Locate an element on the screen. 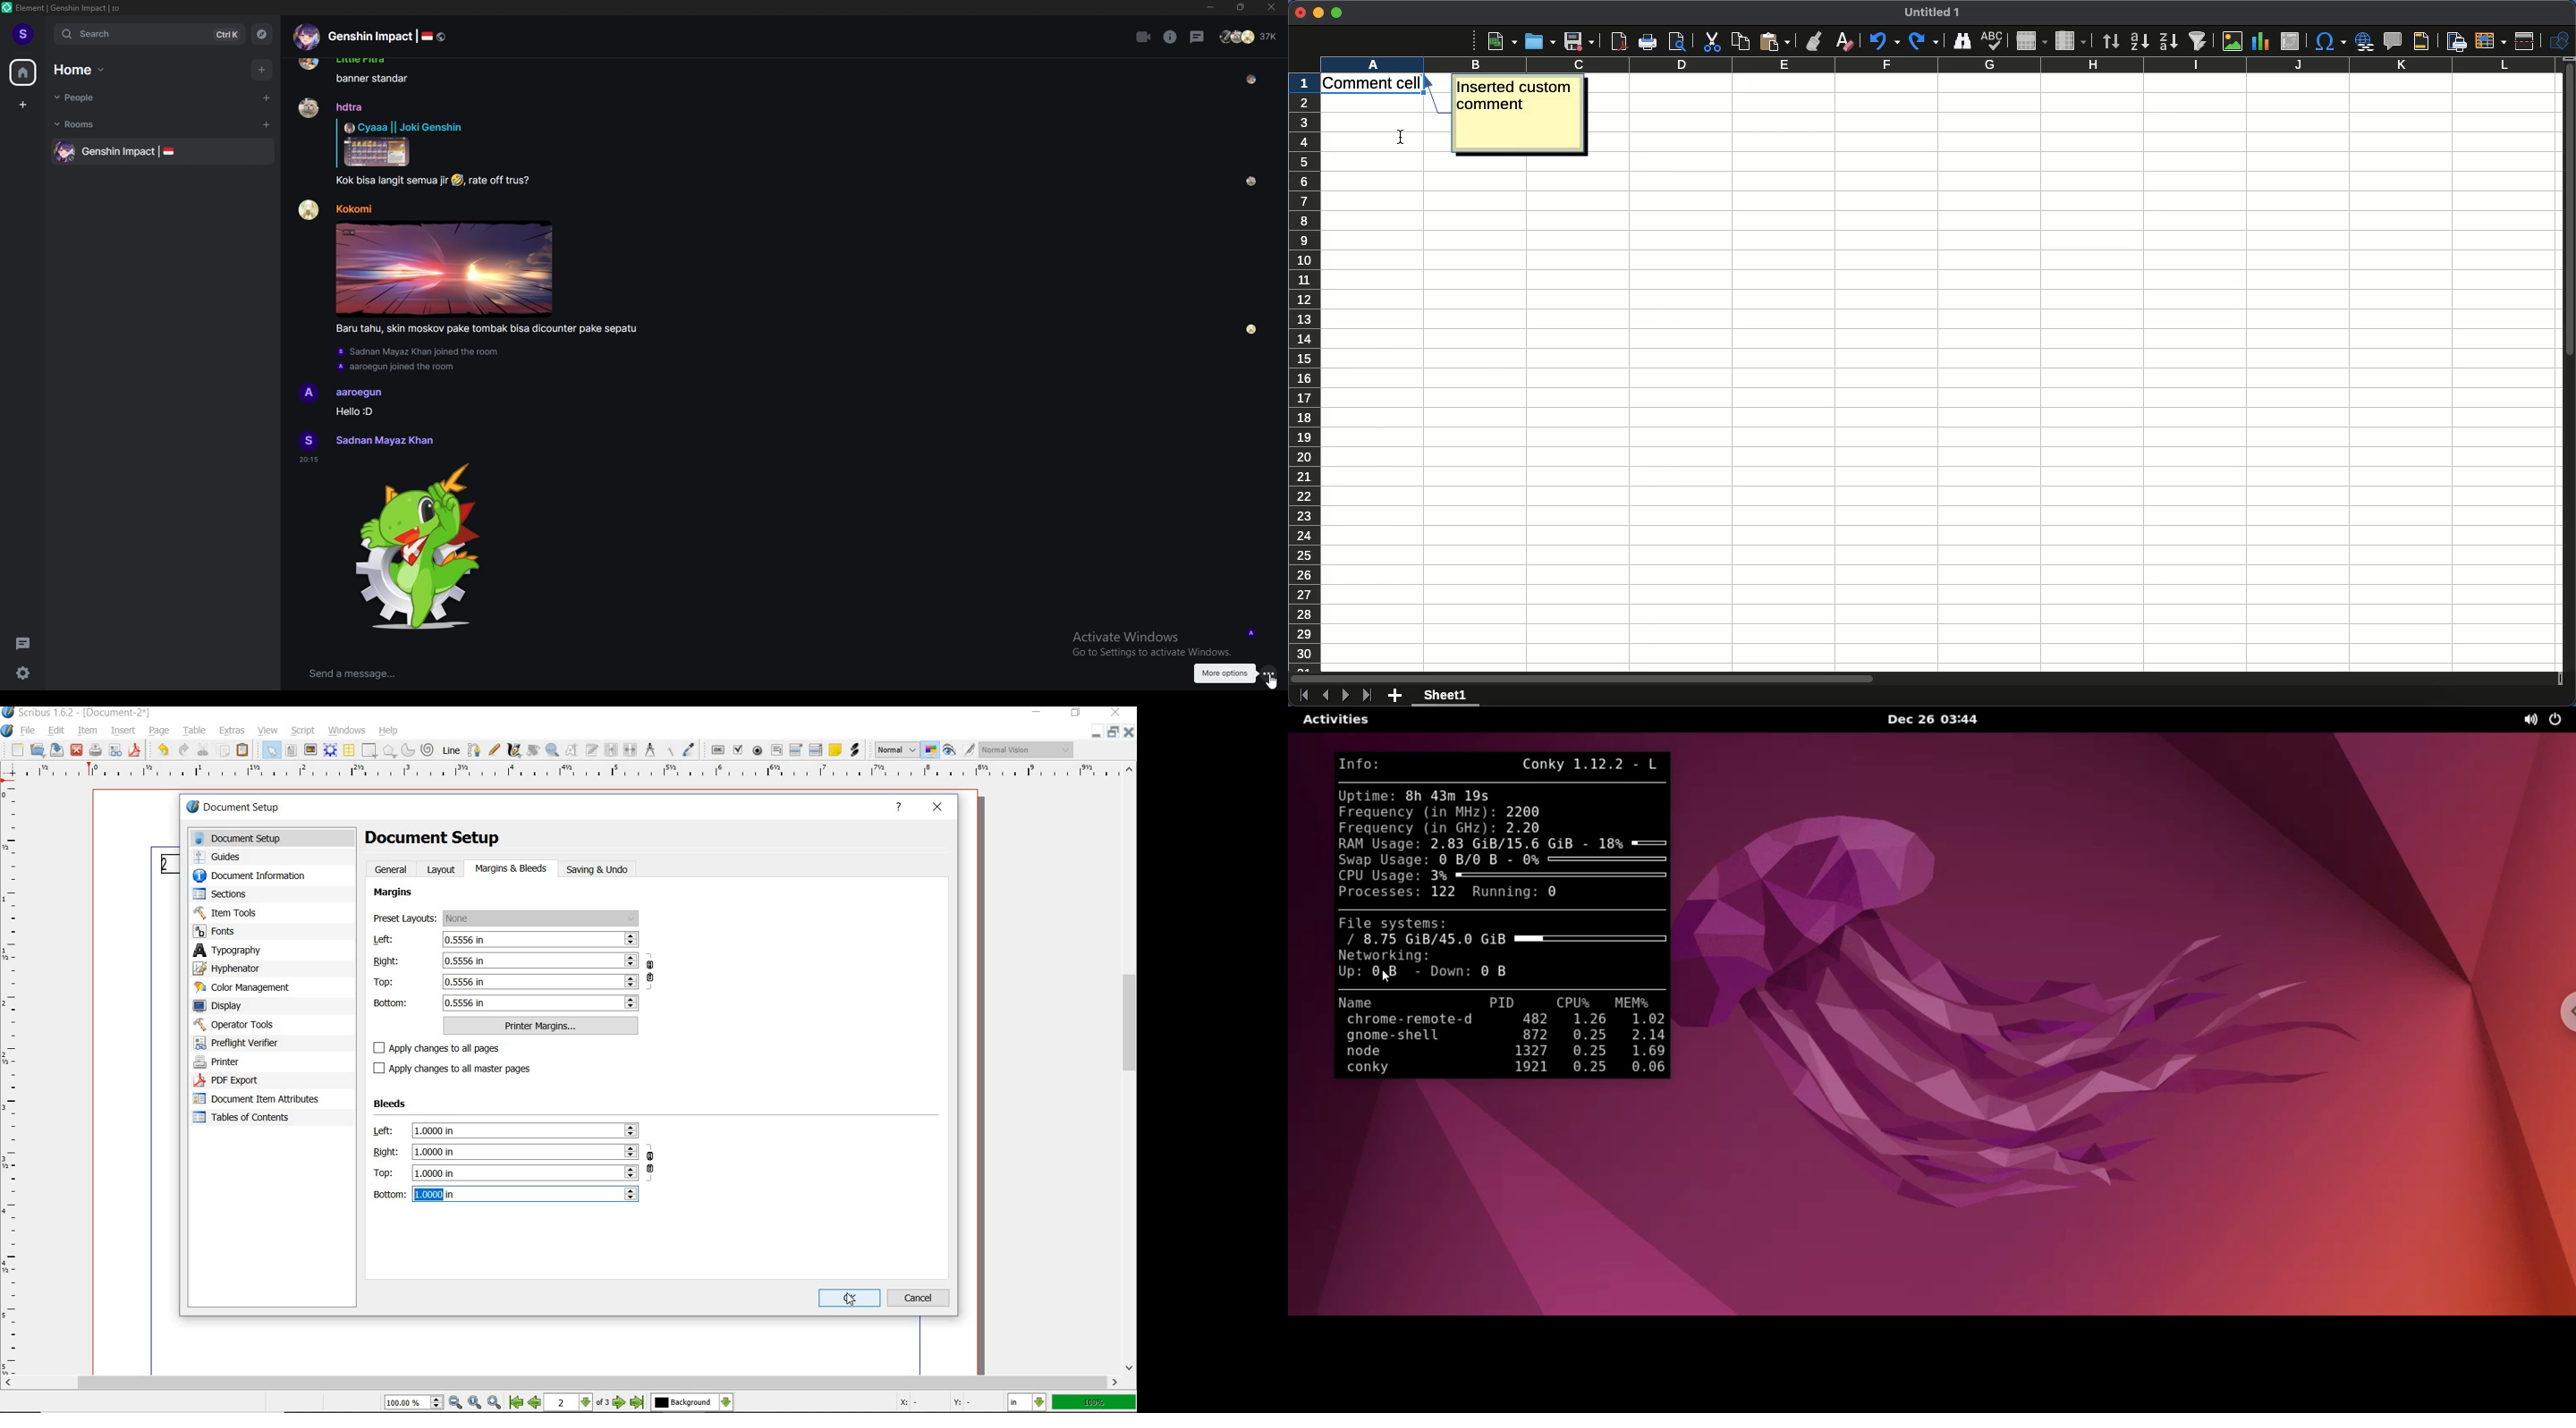 The image size is (2576, 1428). pdf export is located at coordinates (242, 1081).